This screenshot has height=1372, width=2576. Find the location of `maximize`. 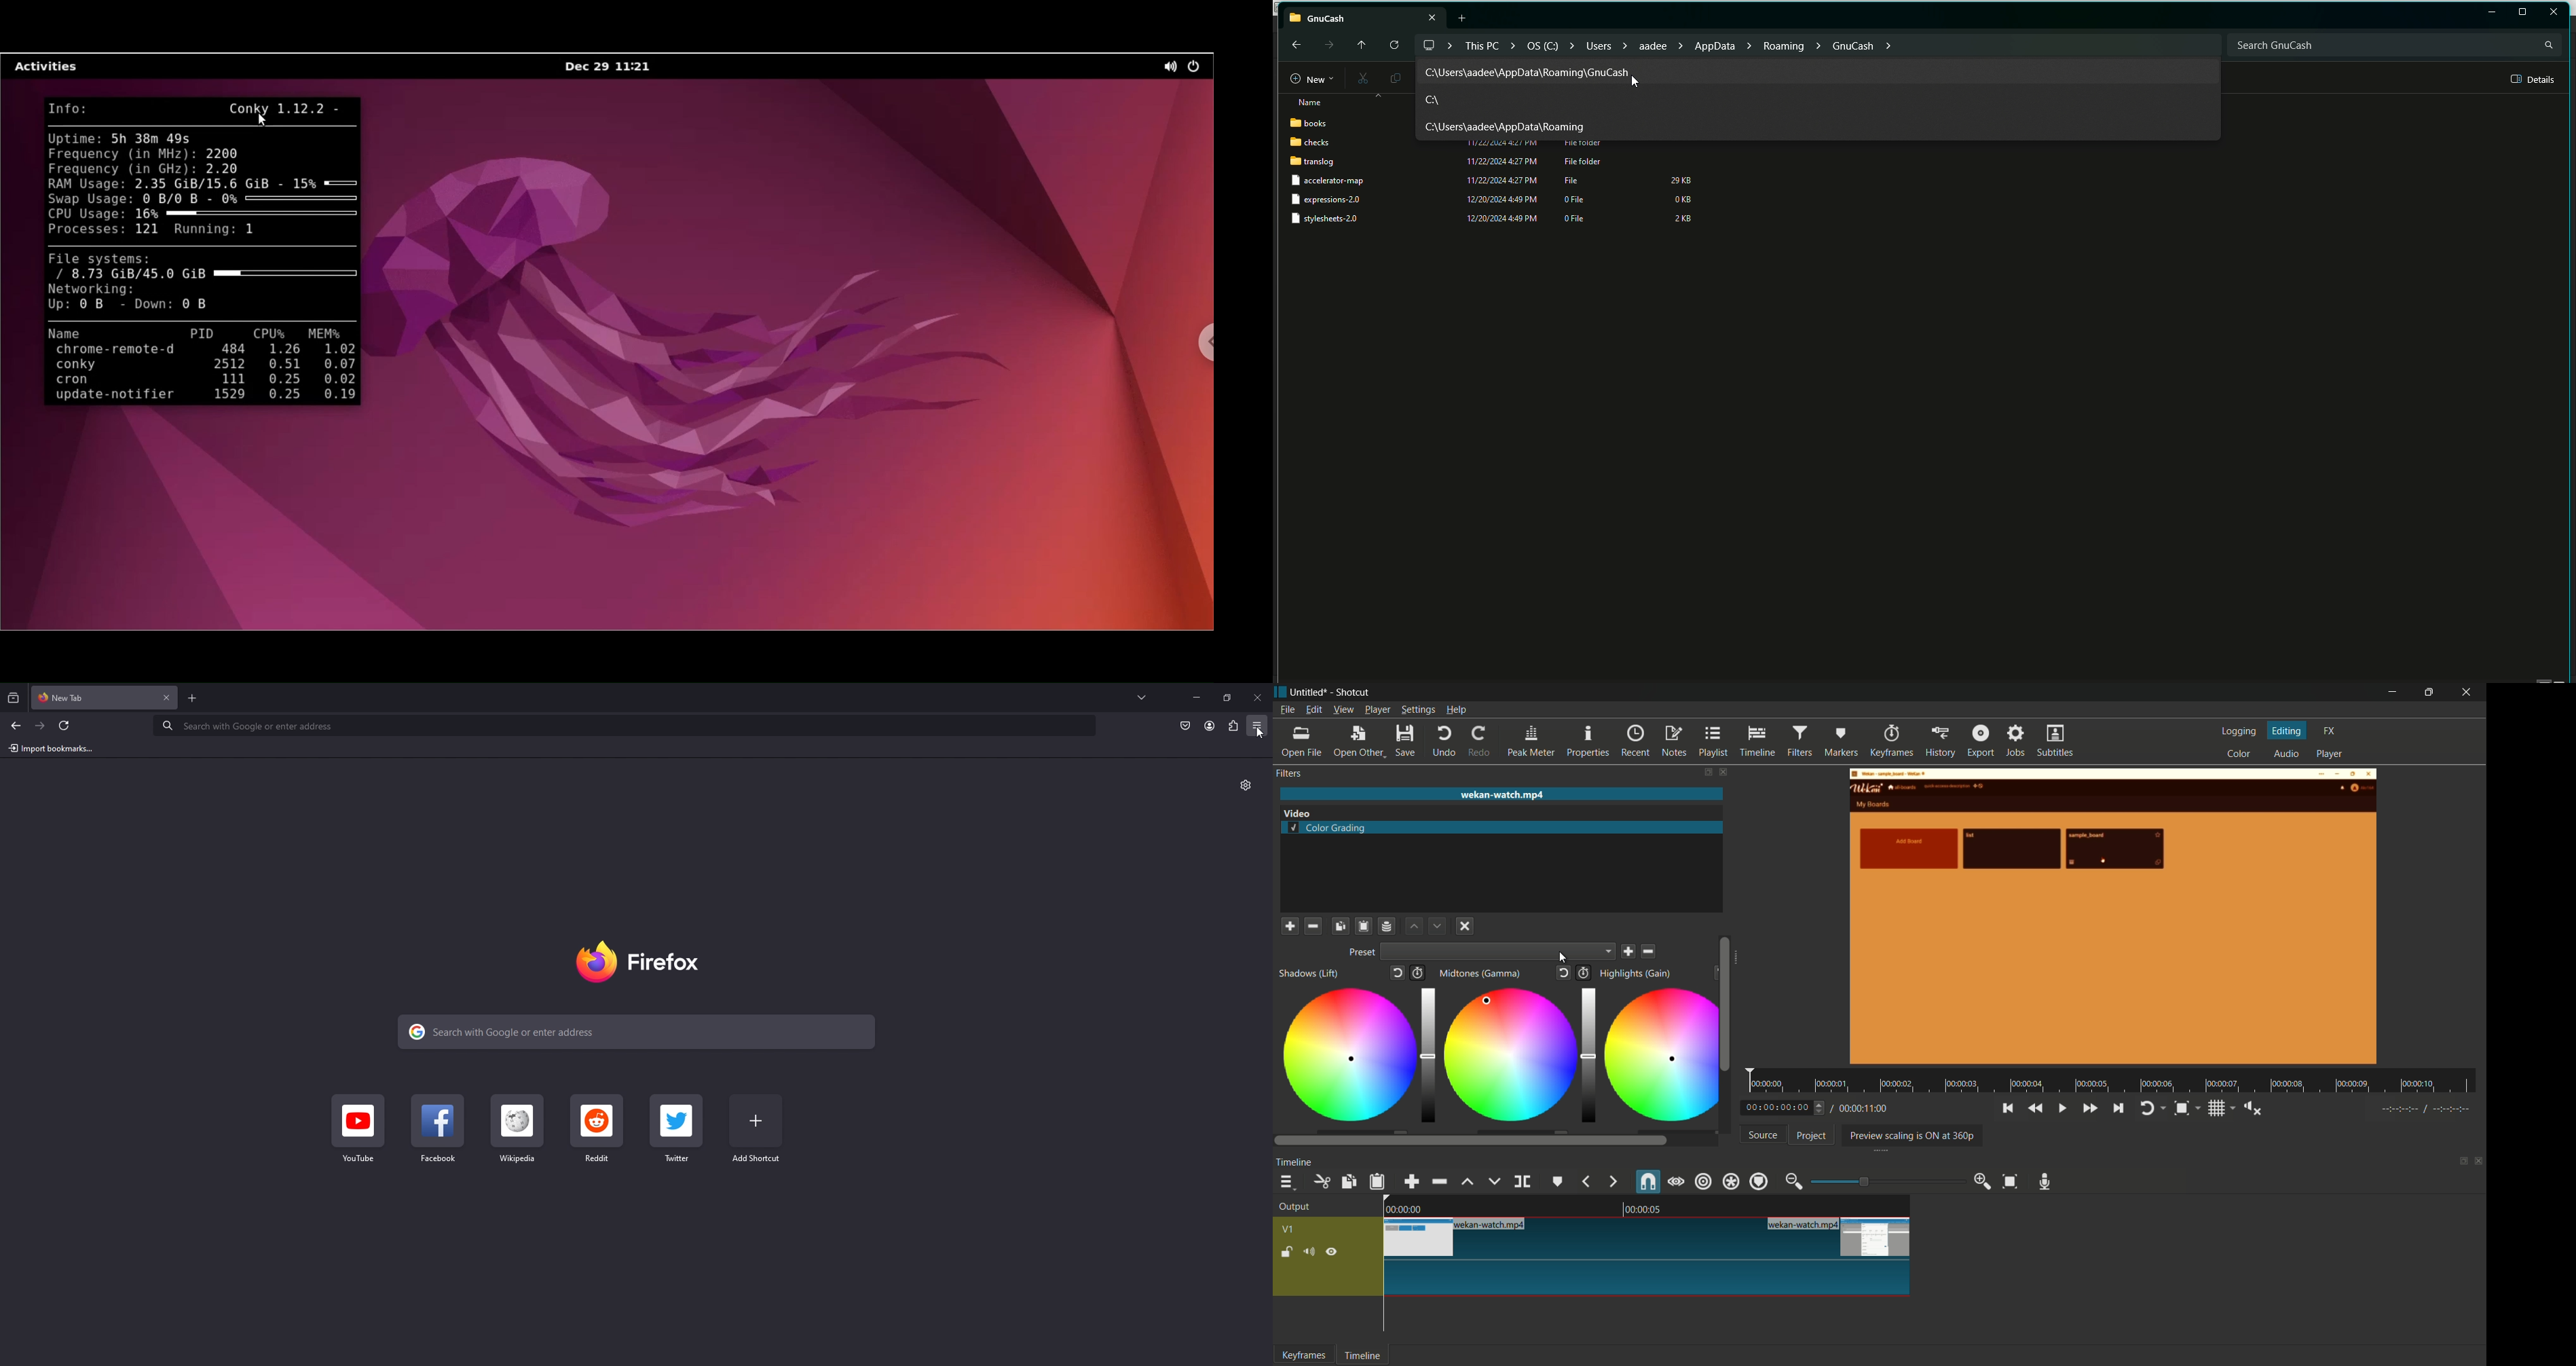

maximize is located at coordinates (2430, 692).